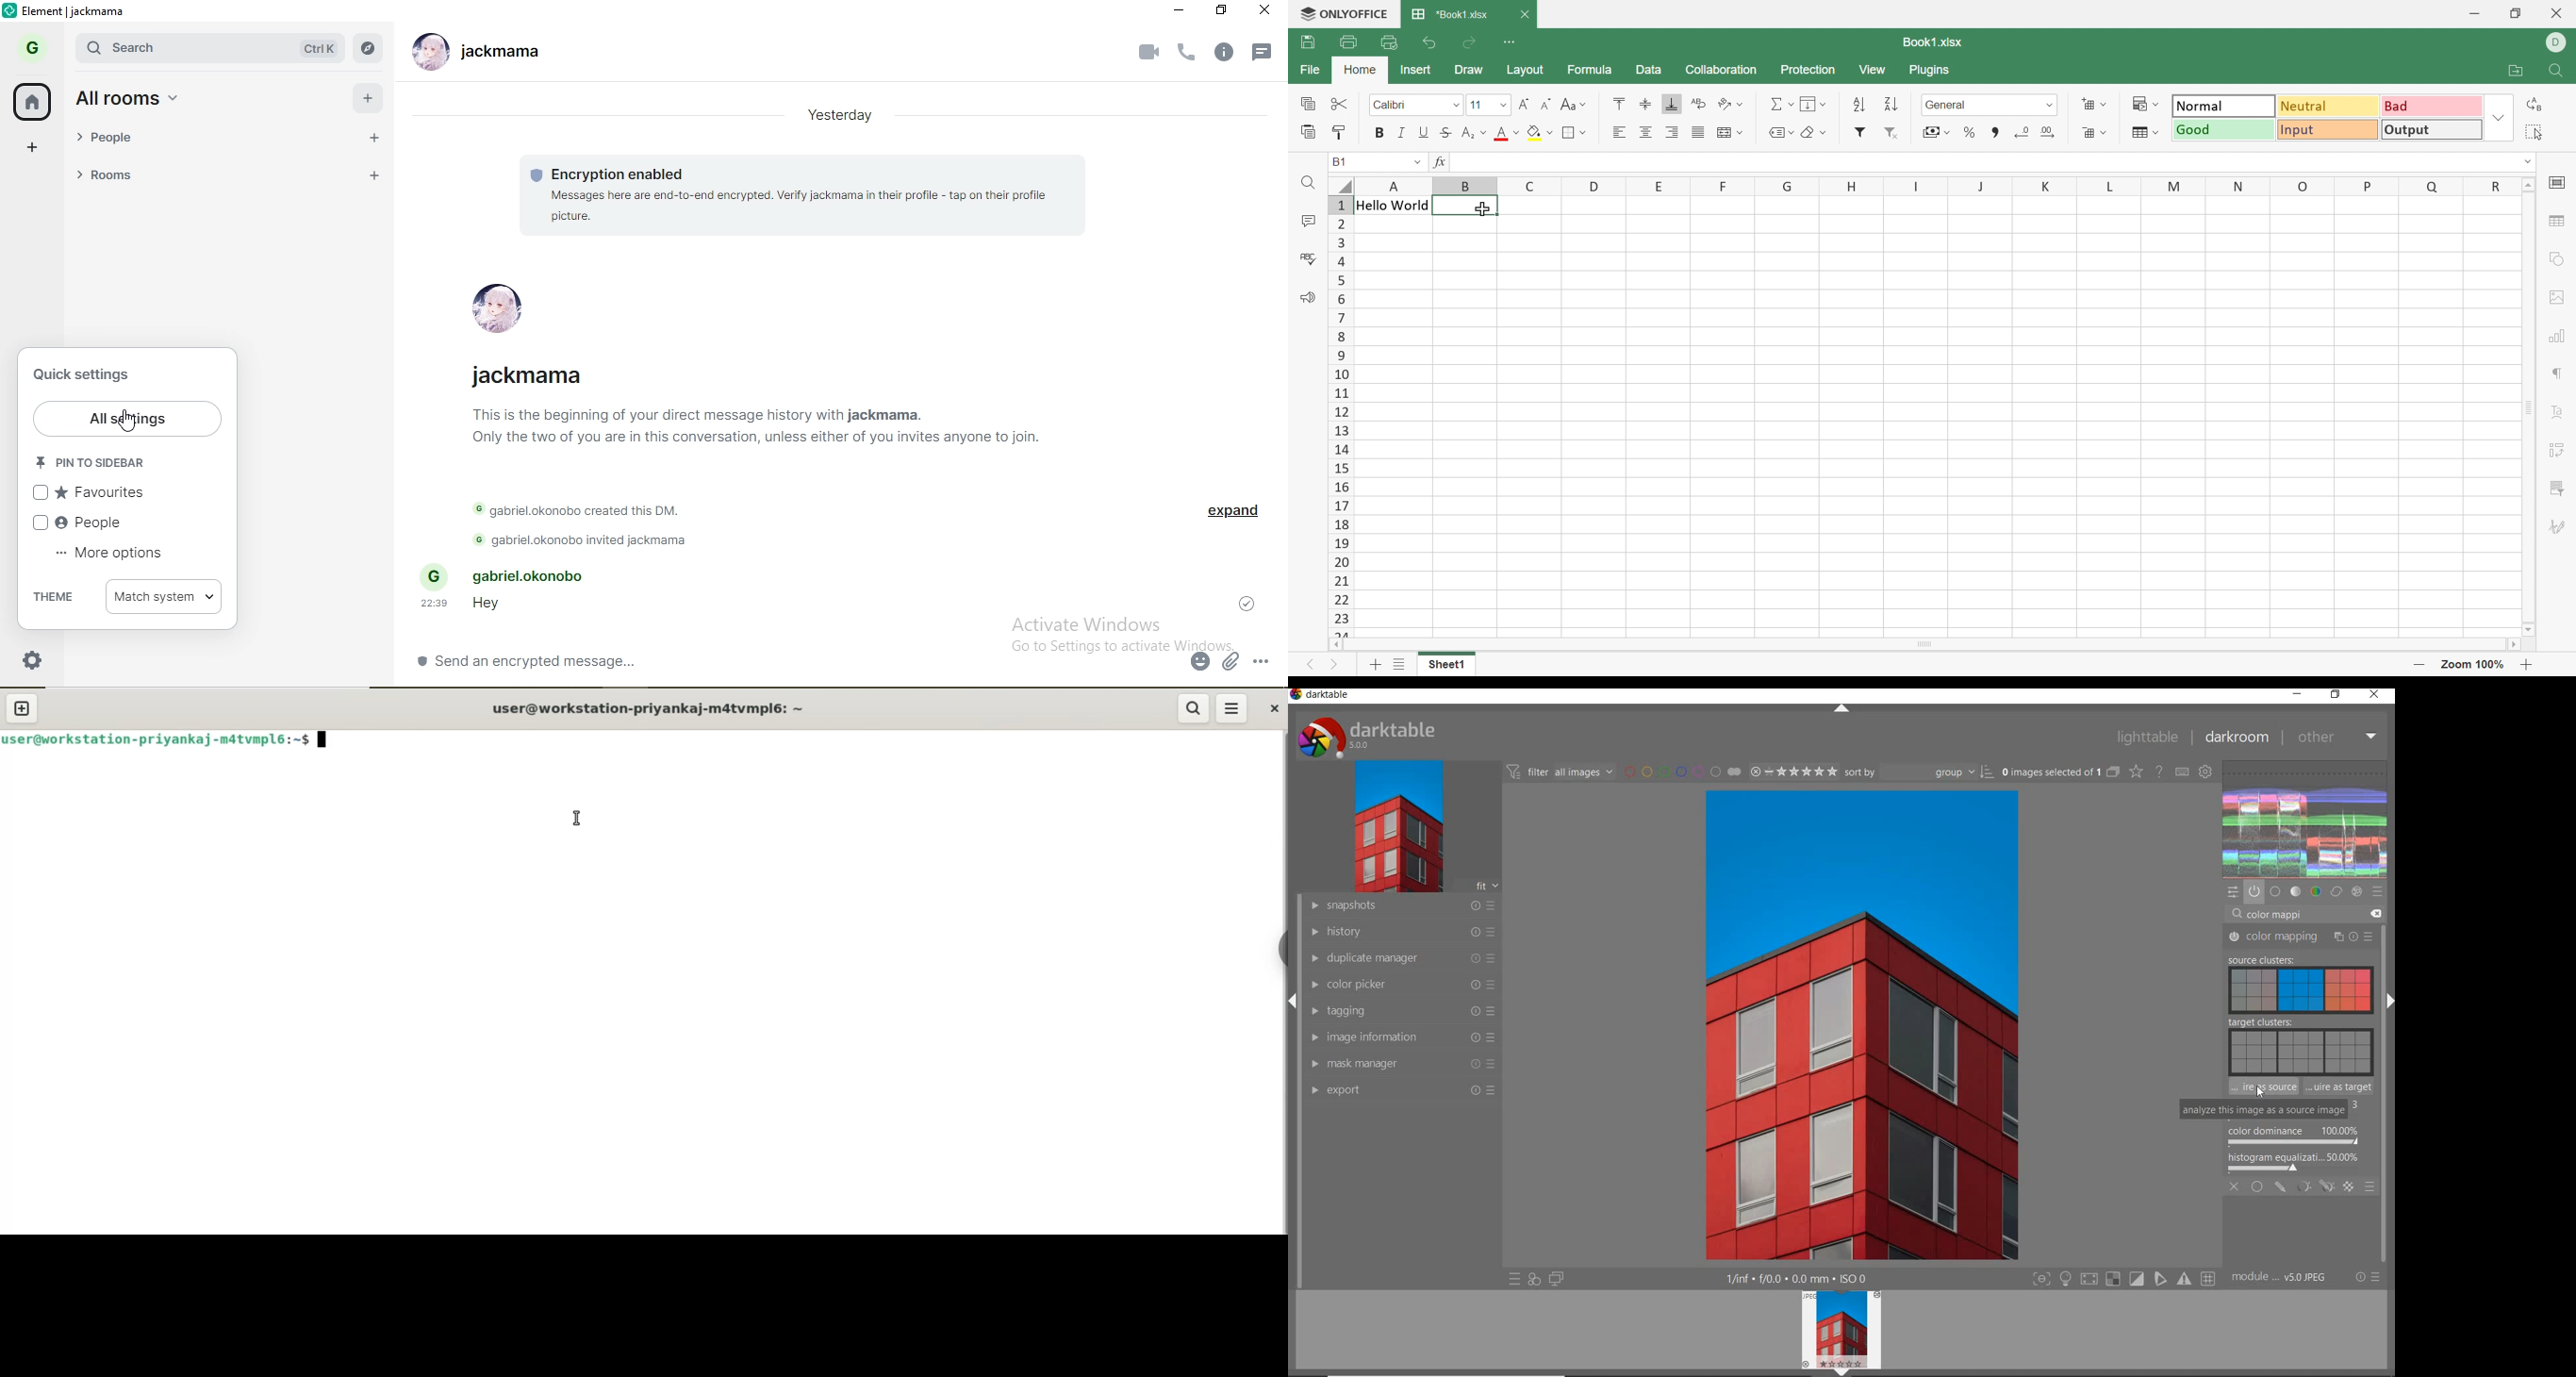  I want to click on rooms, so click(123, 177).